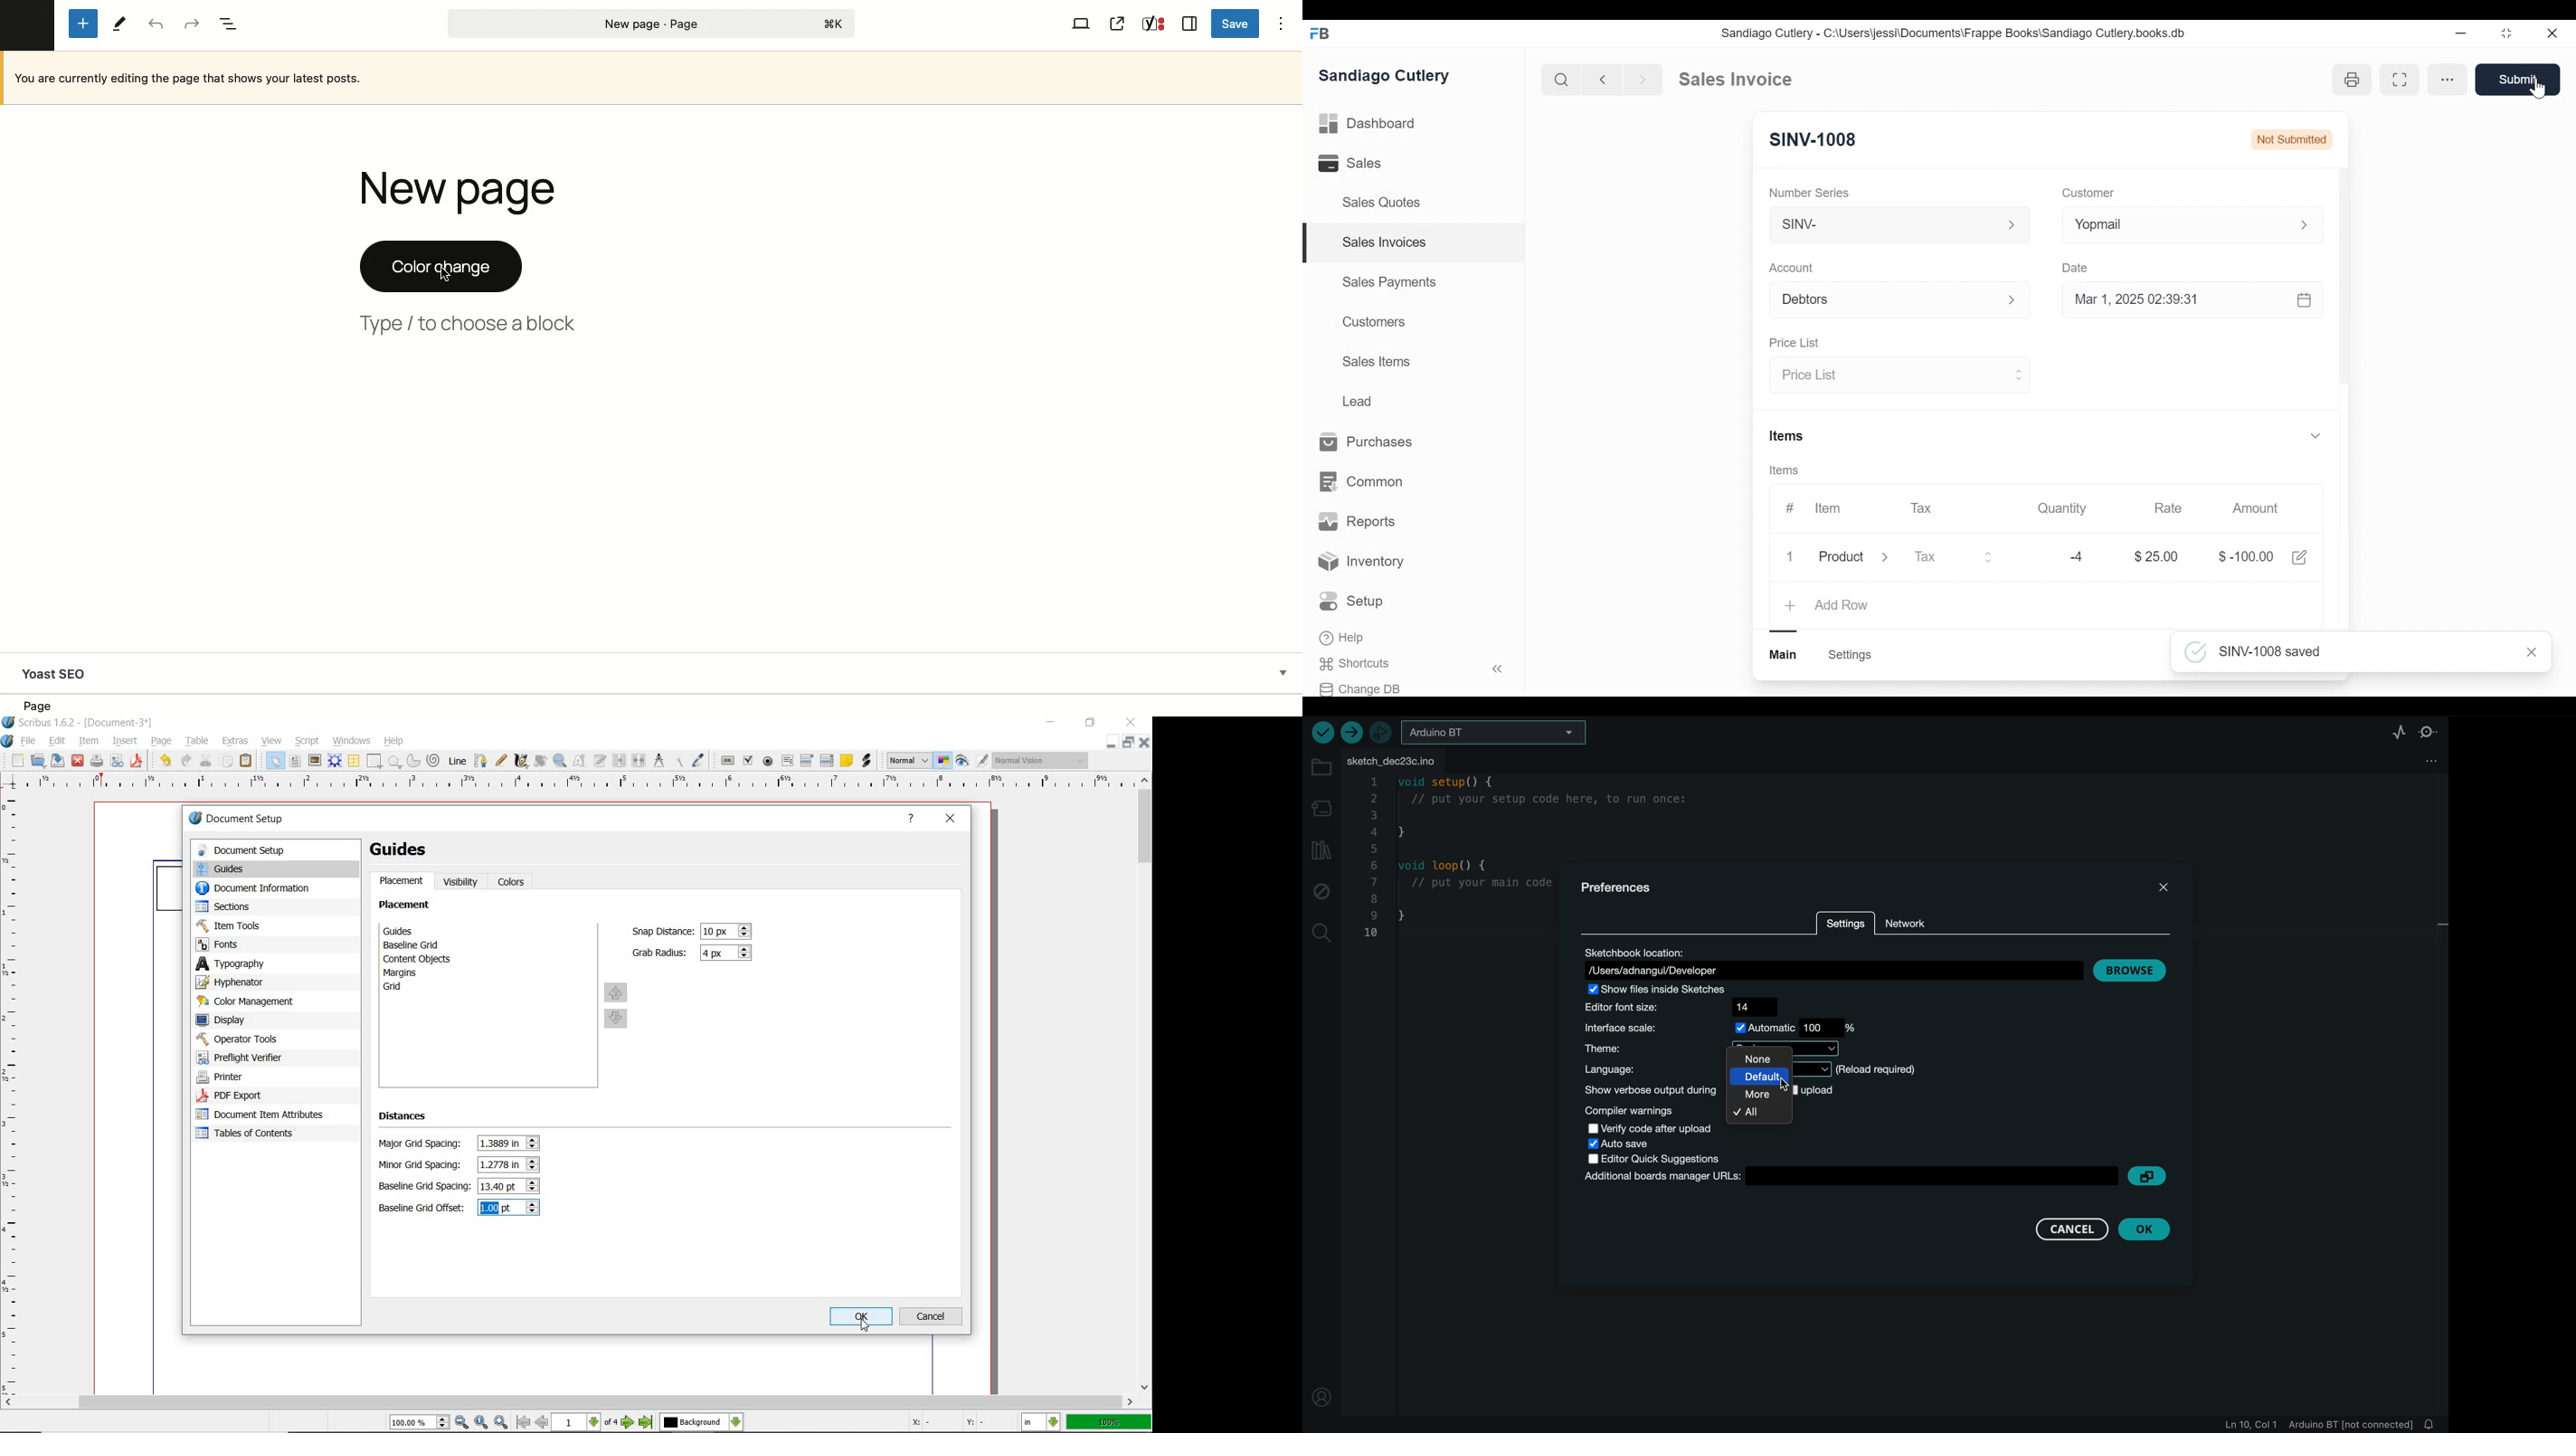 This screenshot has height=1456, width=2576. What do you see at coordinates (524, 1423) in the screenshot?
I see `go to first page` at bounding box center [524, 1423].